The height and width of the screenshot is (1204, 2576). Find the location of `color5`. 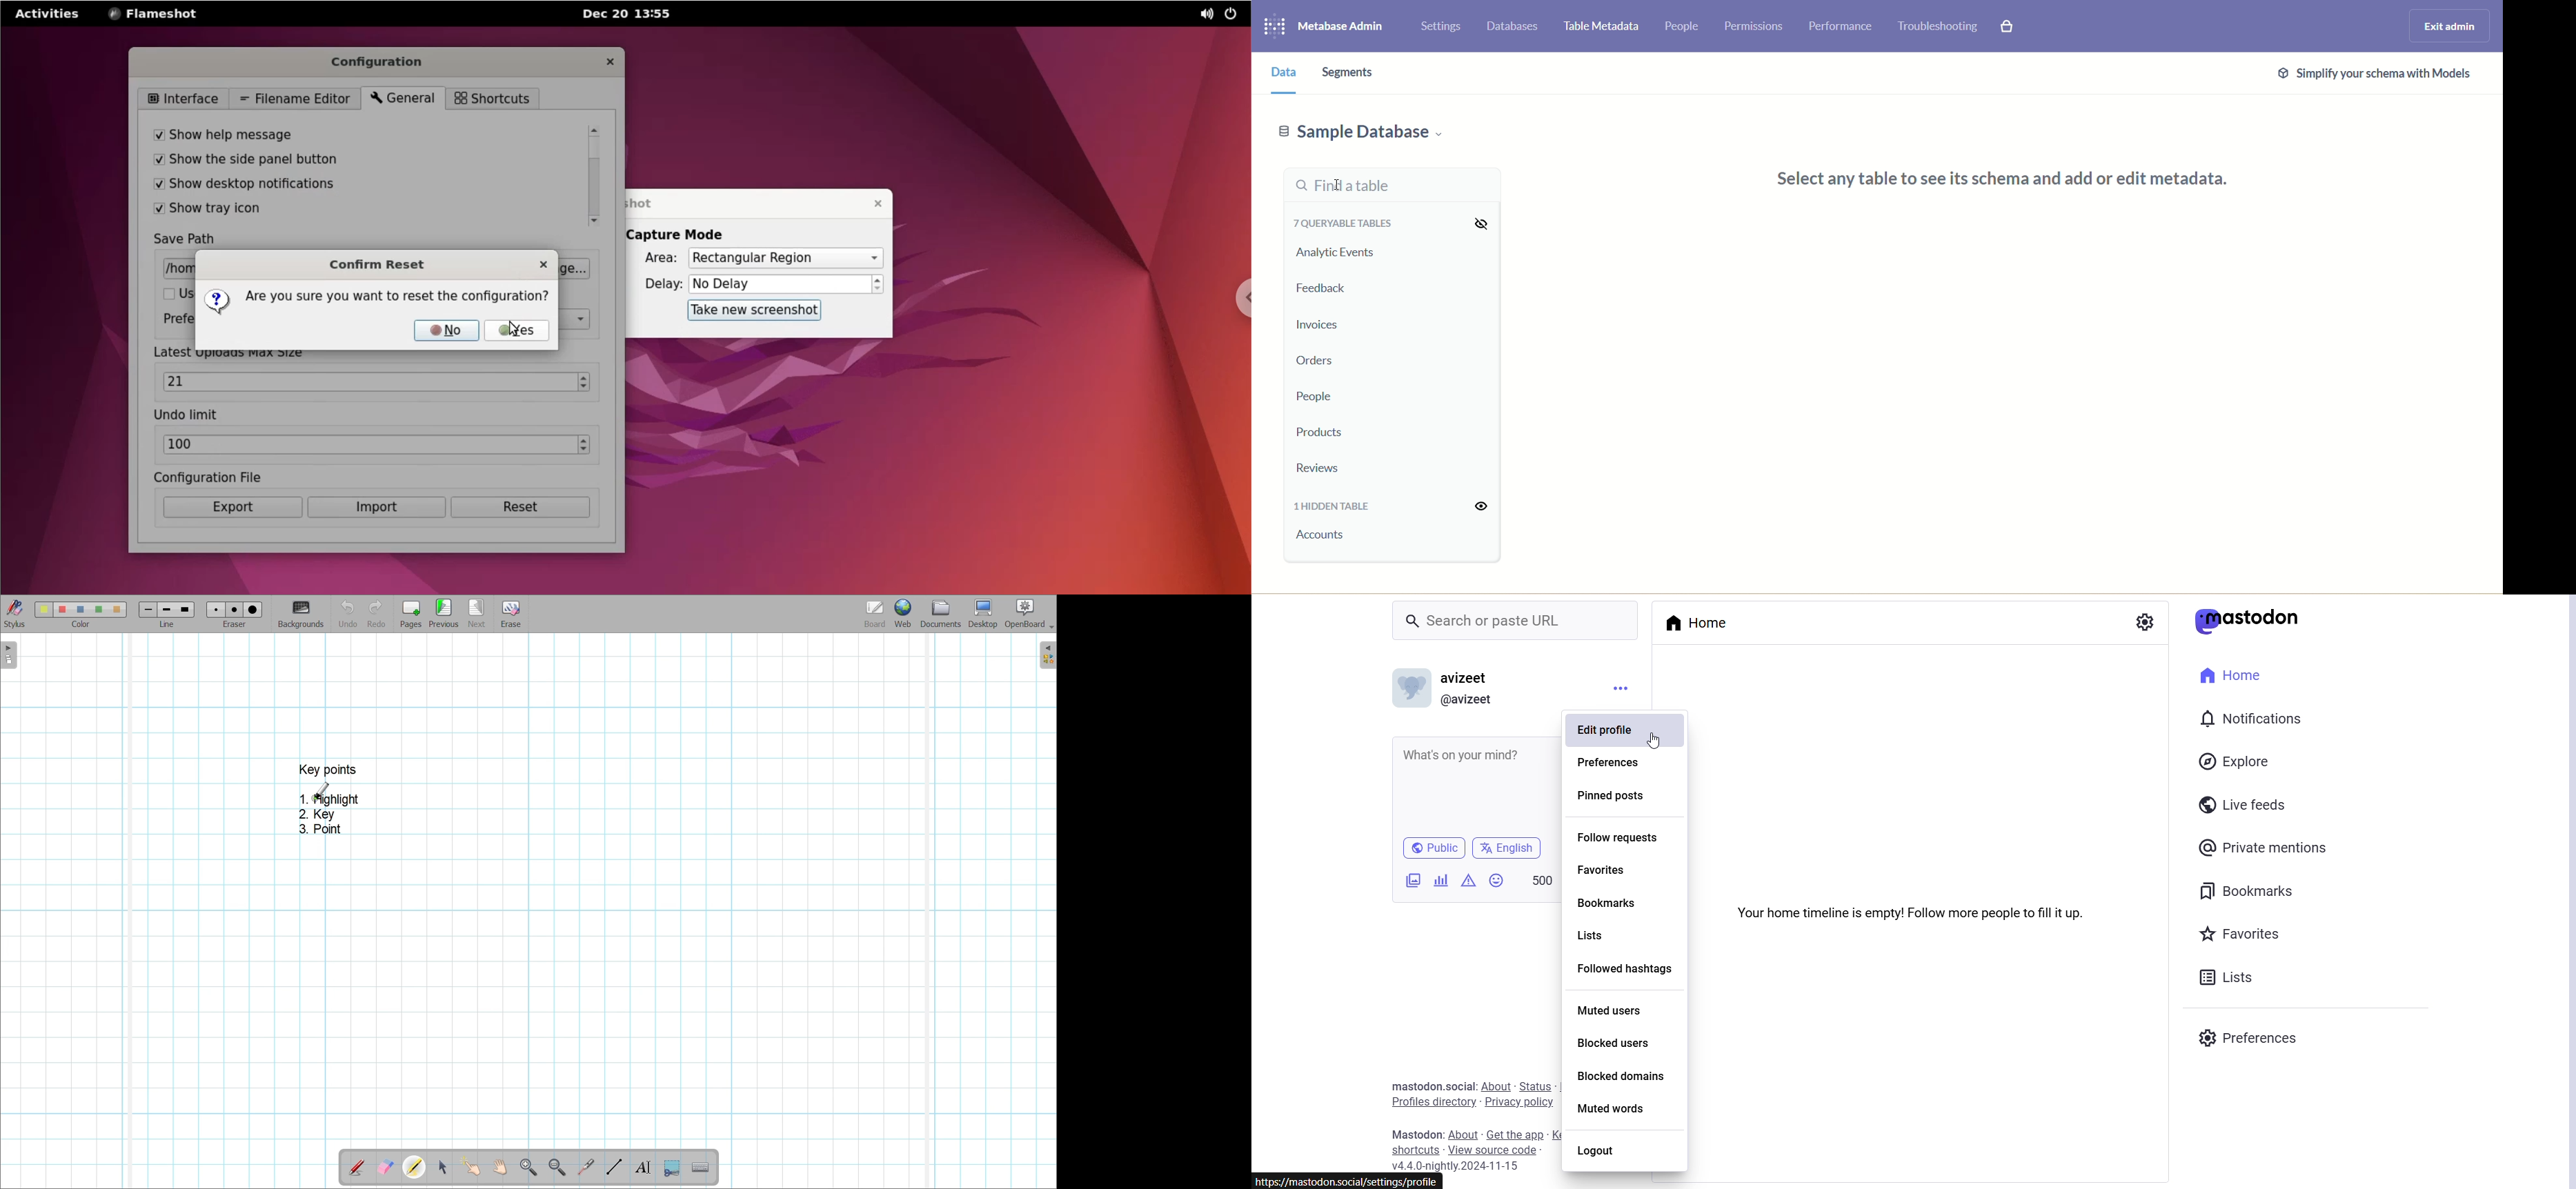

color5 is located at coordinates (116, 610).